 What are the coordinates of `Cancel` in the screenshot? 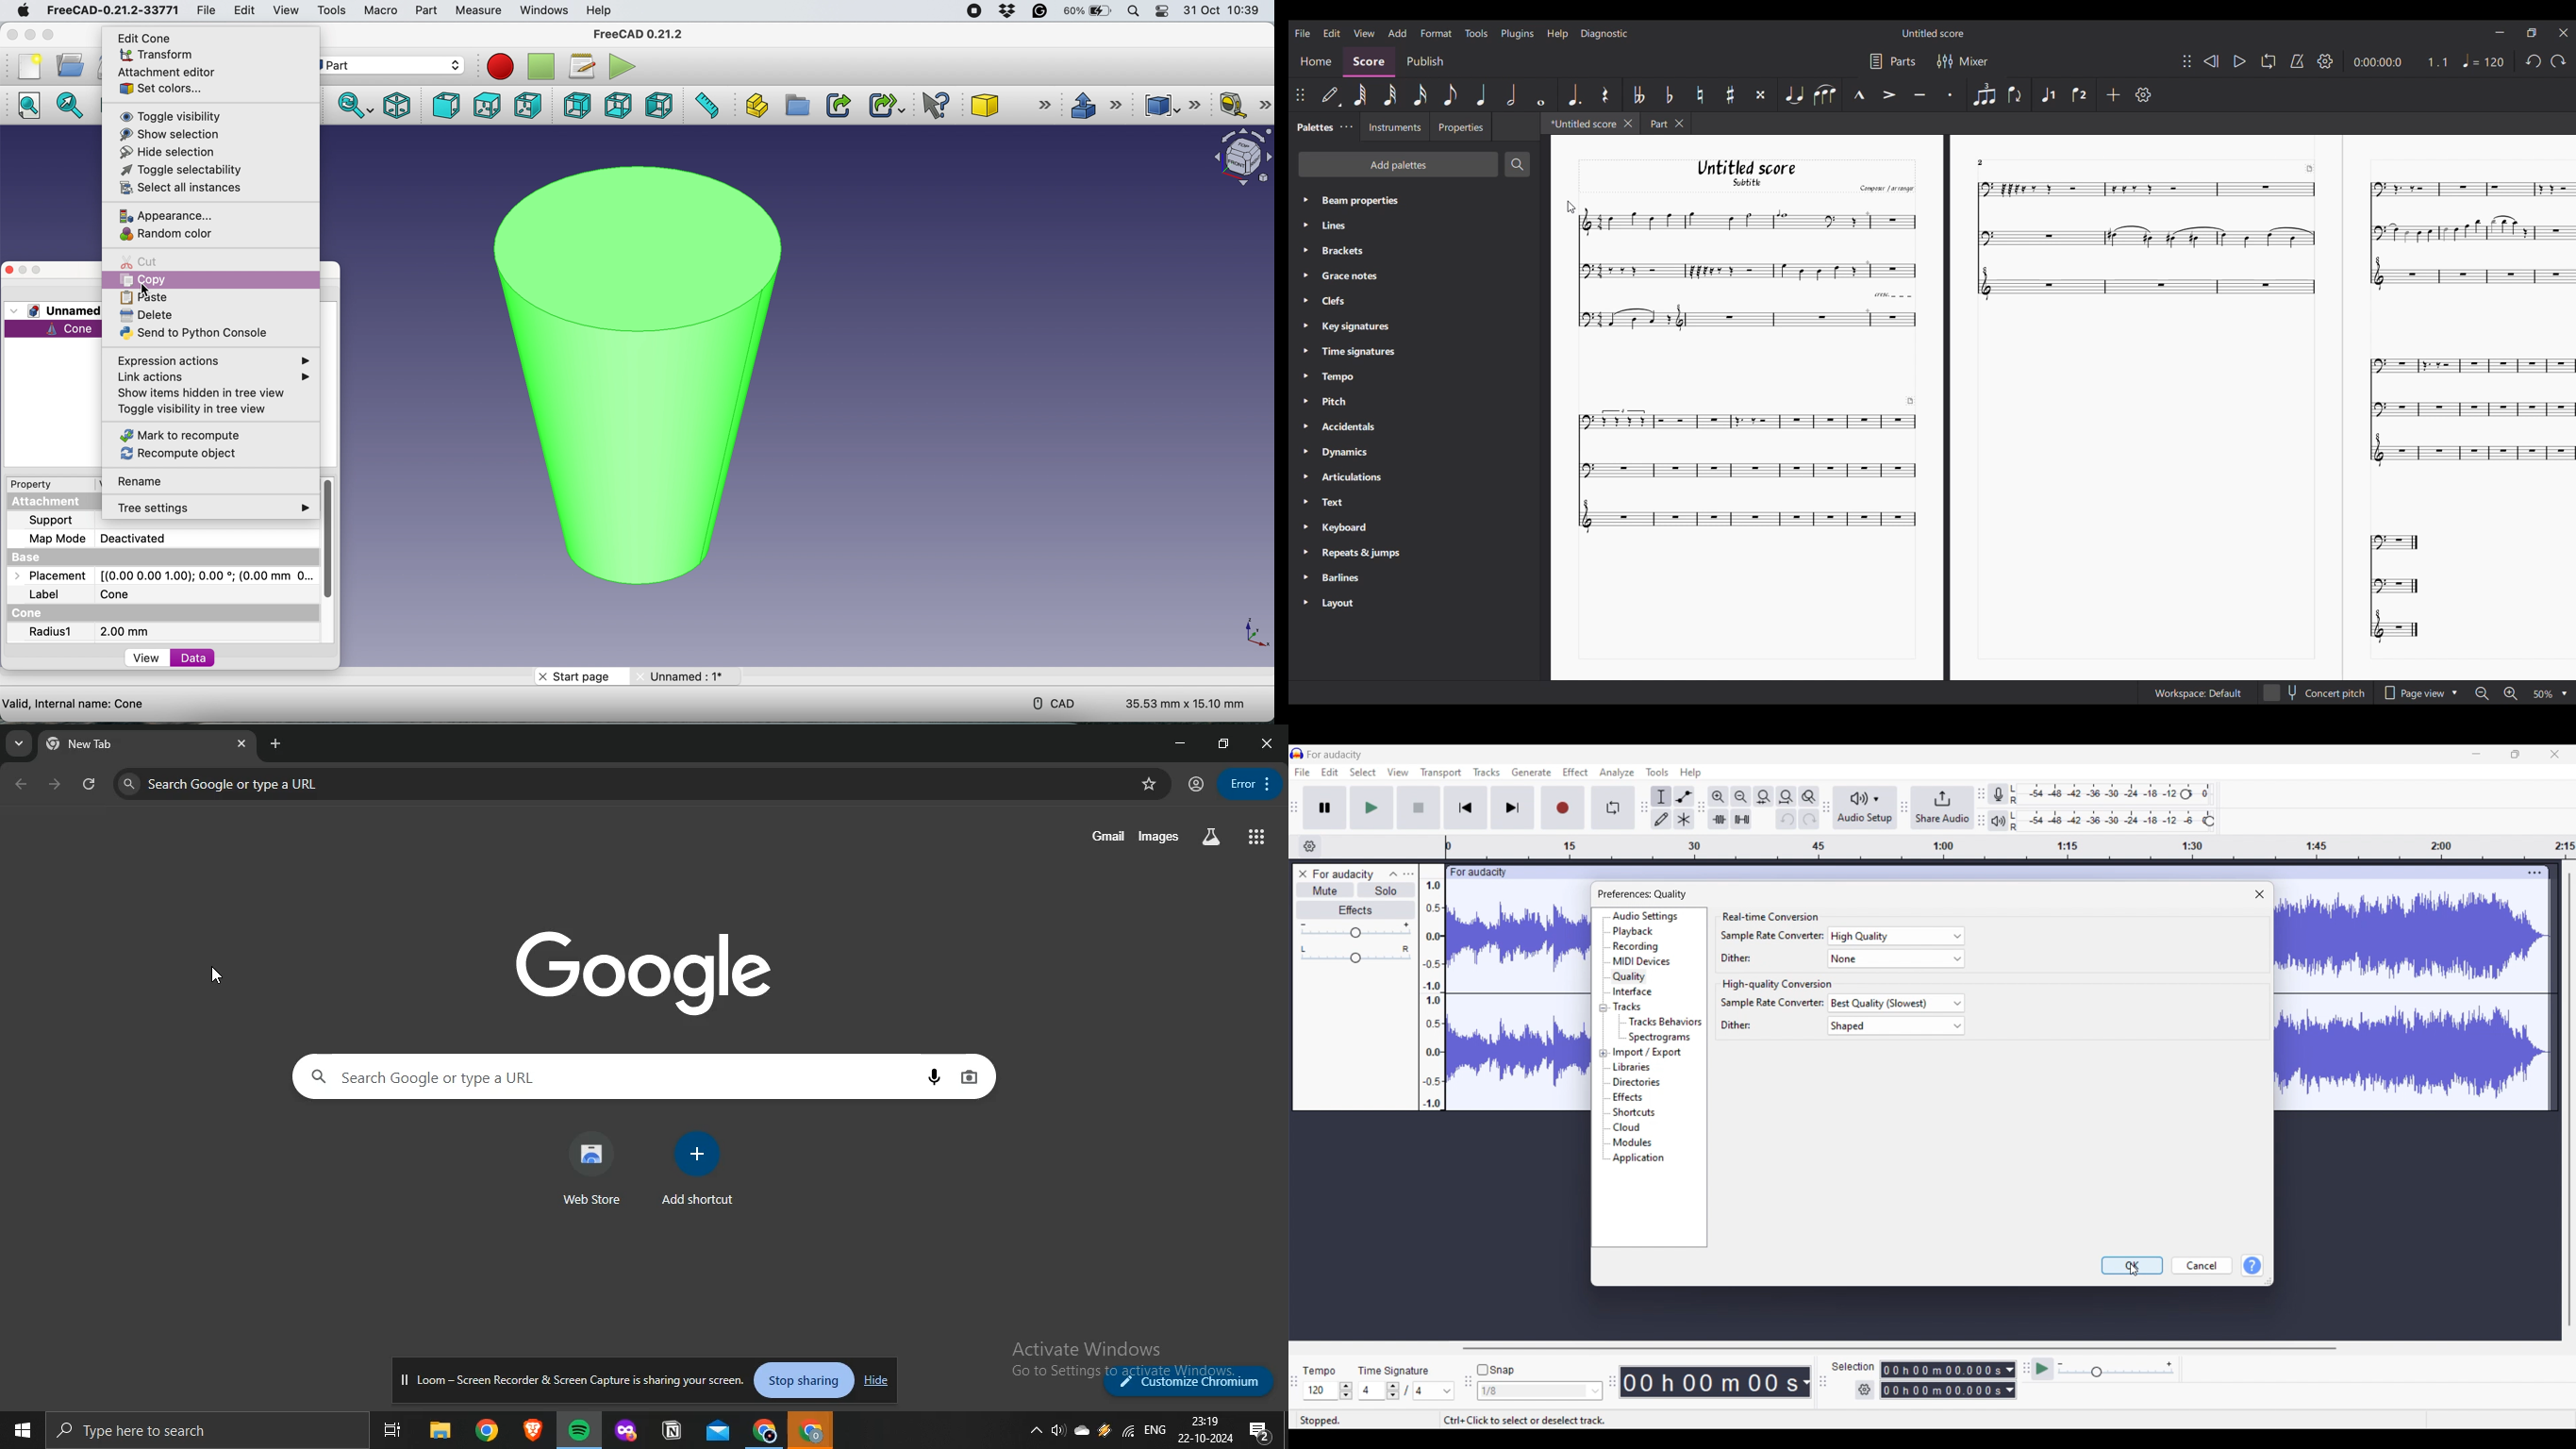 It's located at (2203, 1265).